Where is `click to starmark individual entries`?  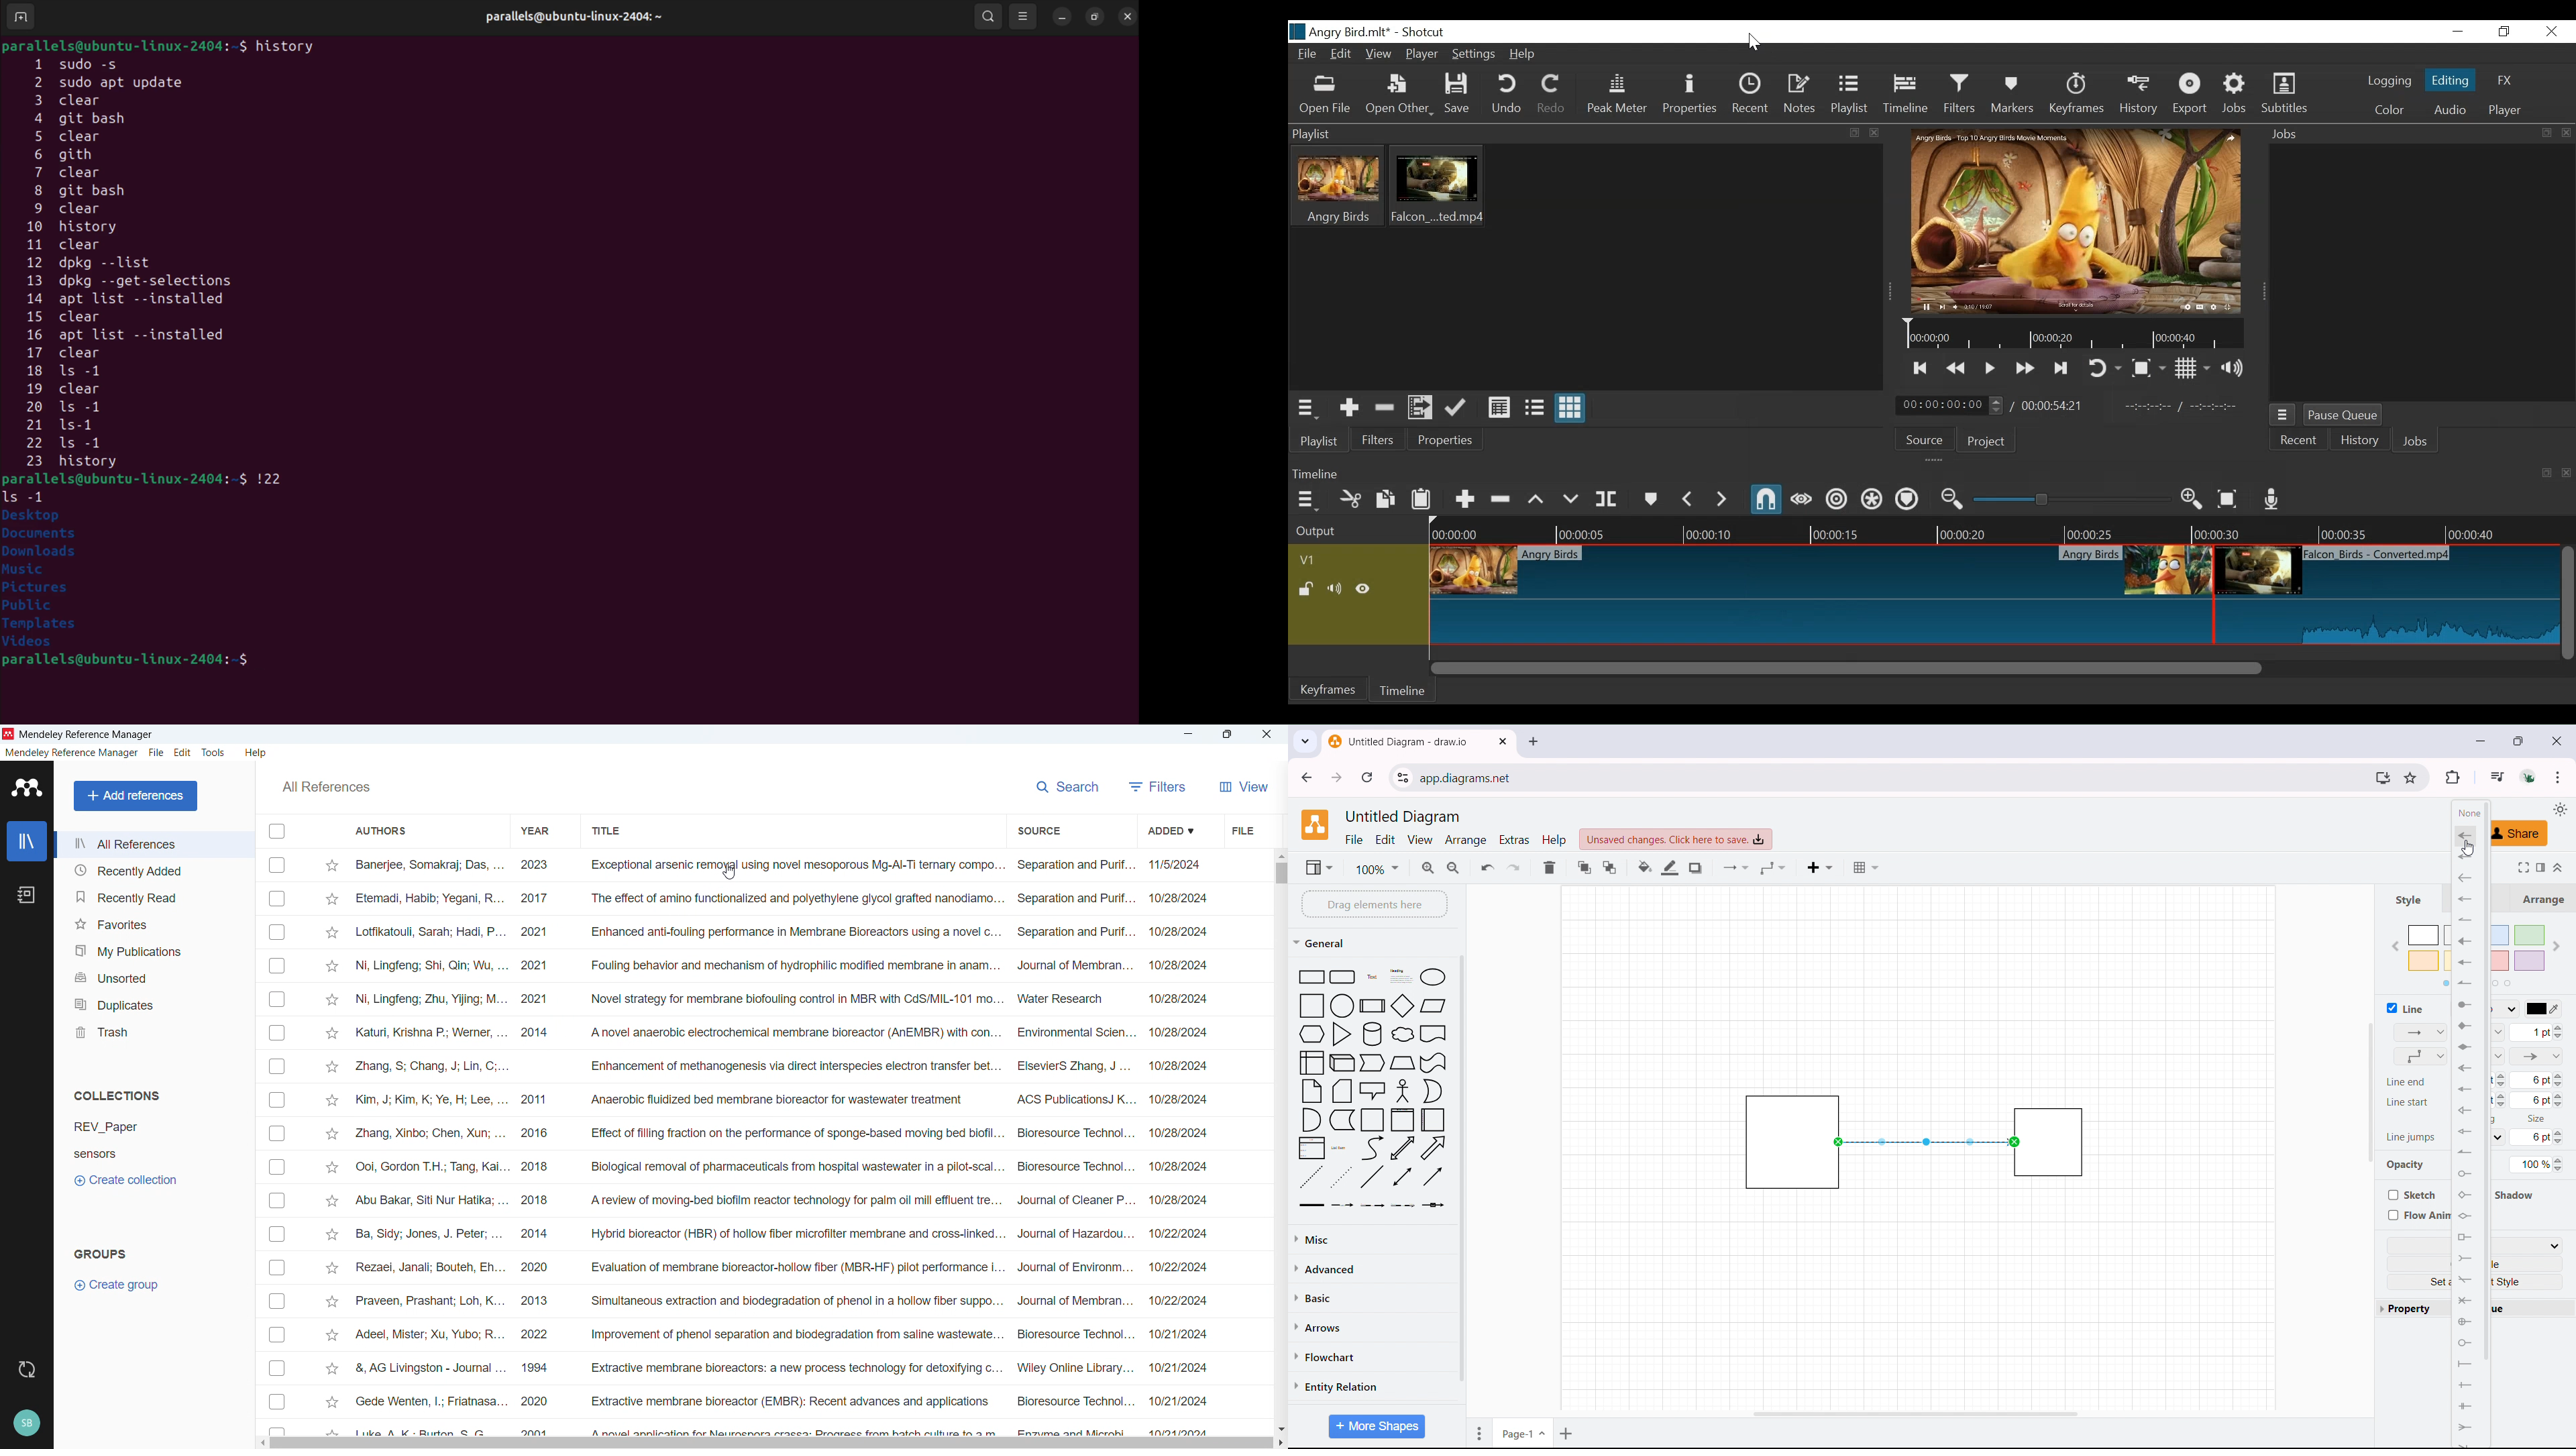 click to starmark individual entries is located at coordinates (335, 1034).